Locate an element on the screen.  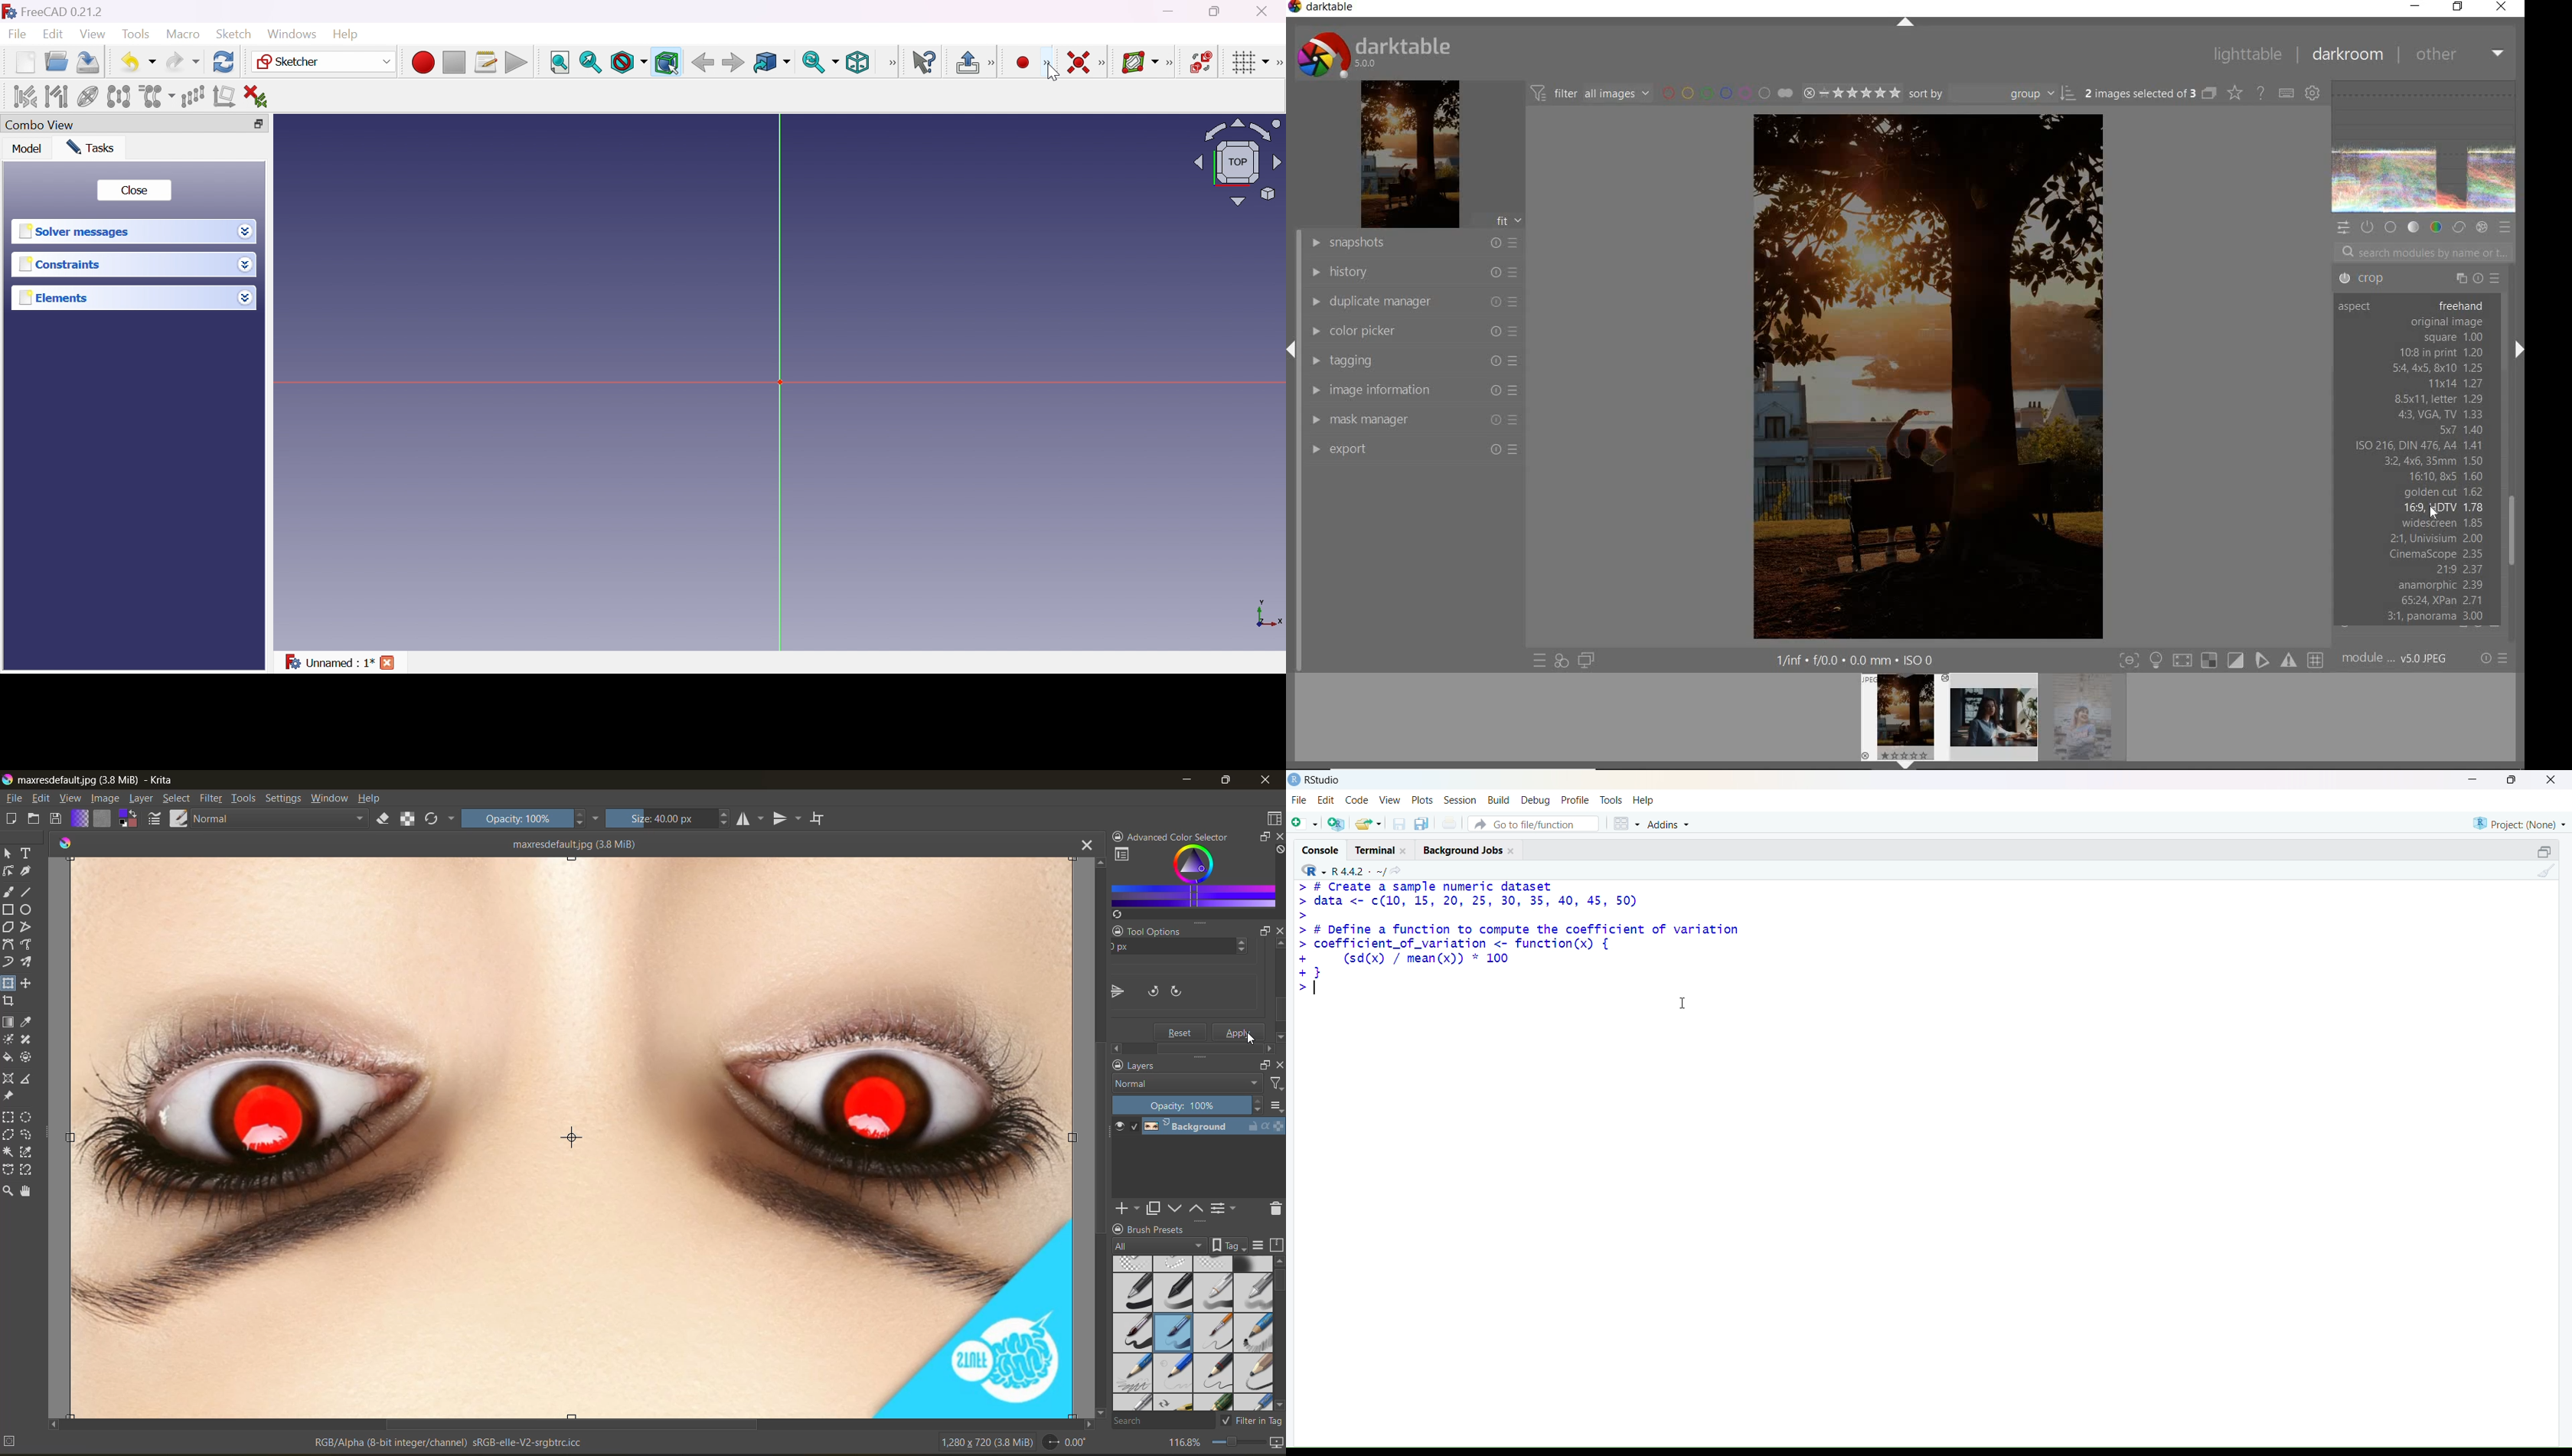
horizontal scroll bar is located at coordinates (571, 1423).